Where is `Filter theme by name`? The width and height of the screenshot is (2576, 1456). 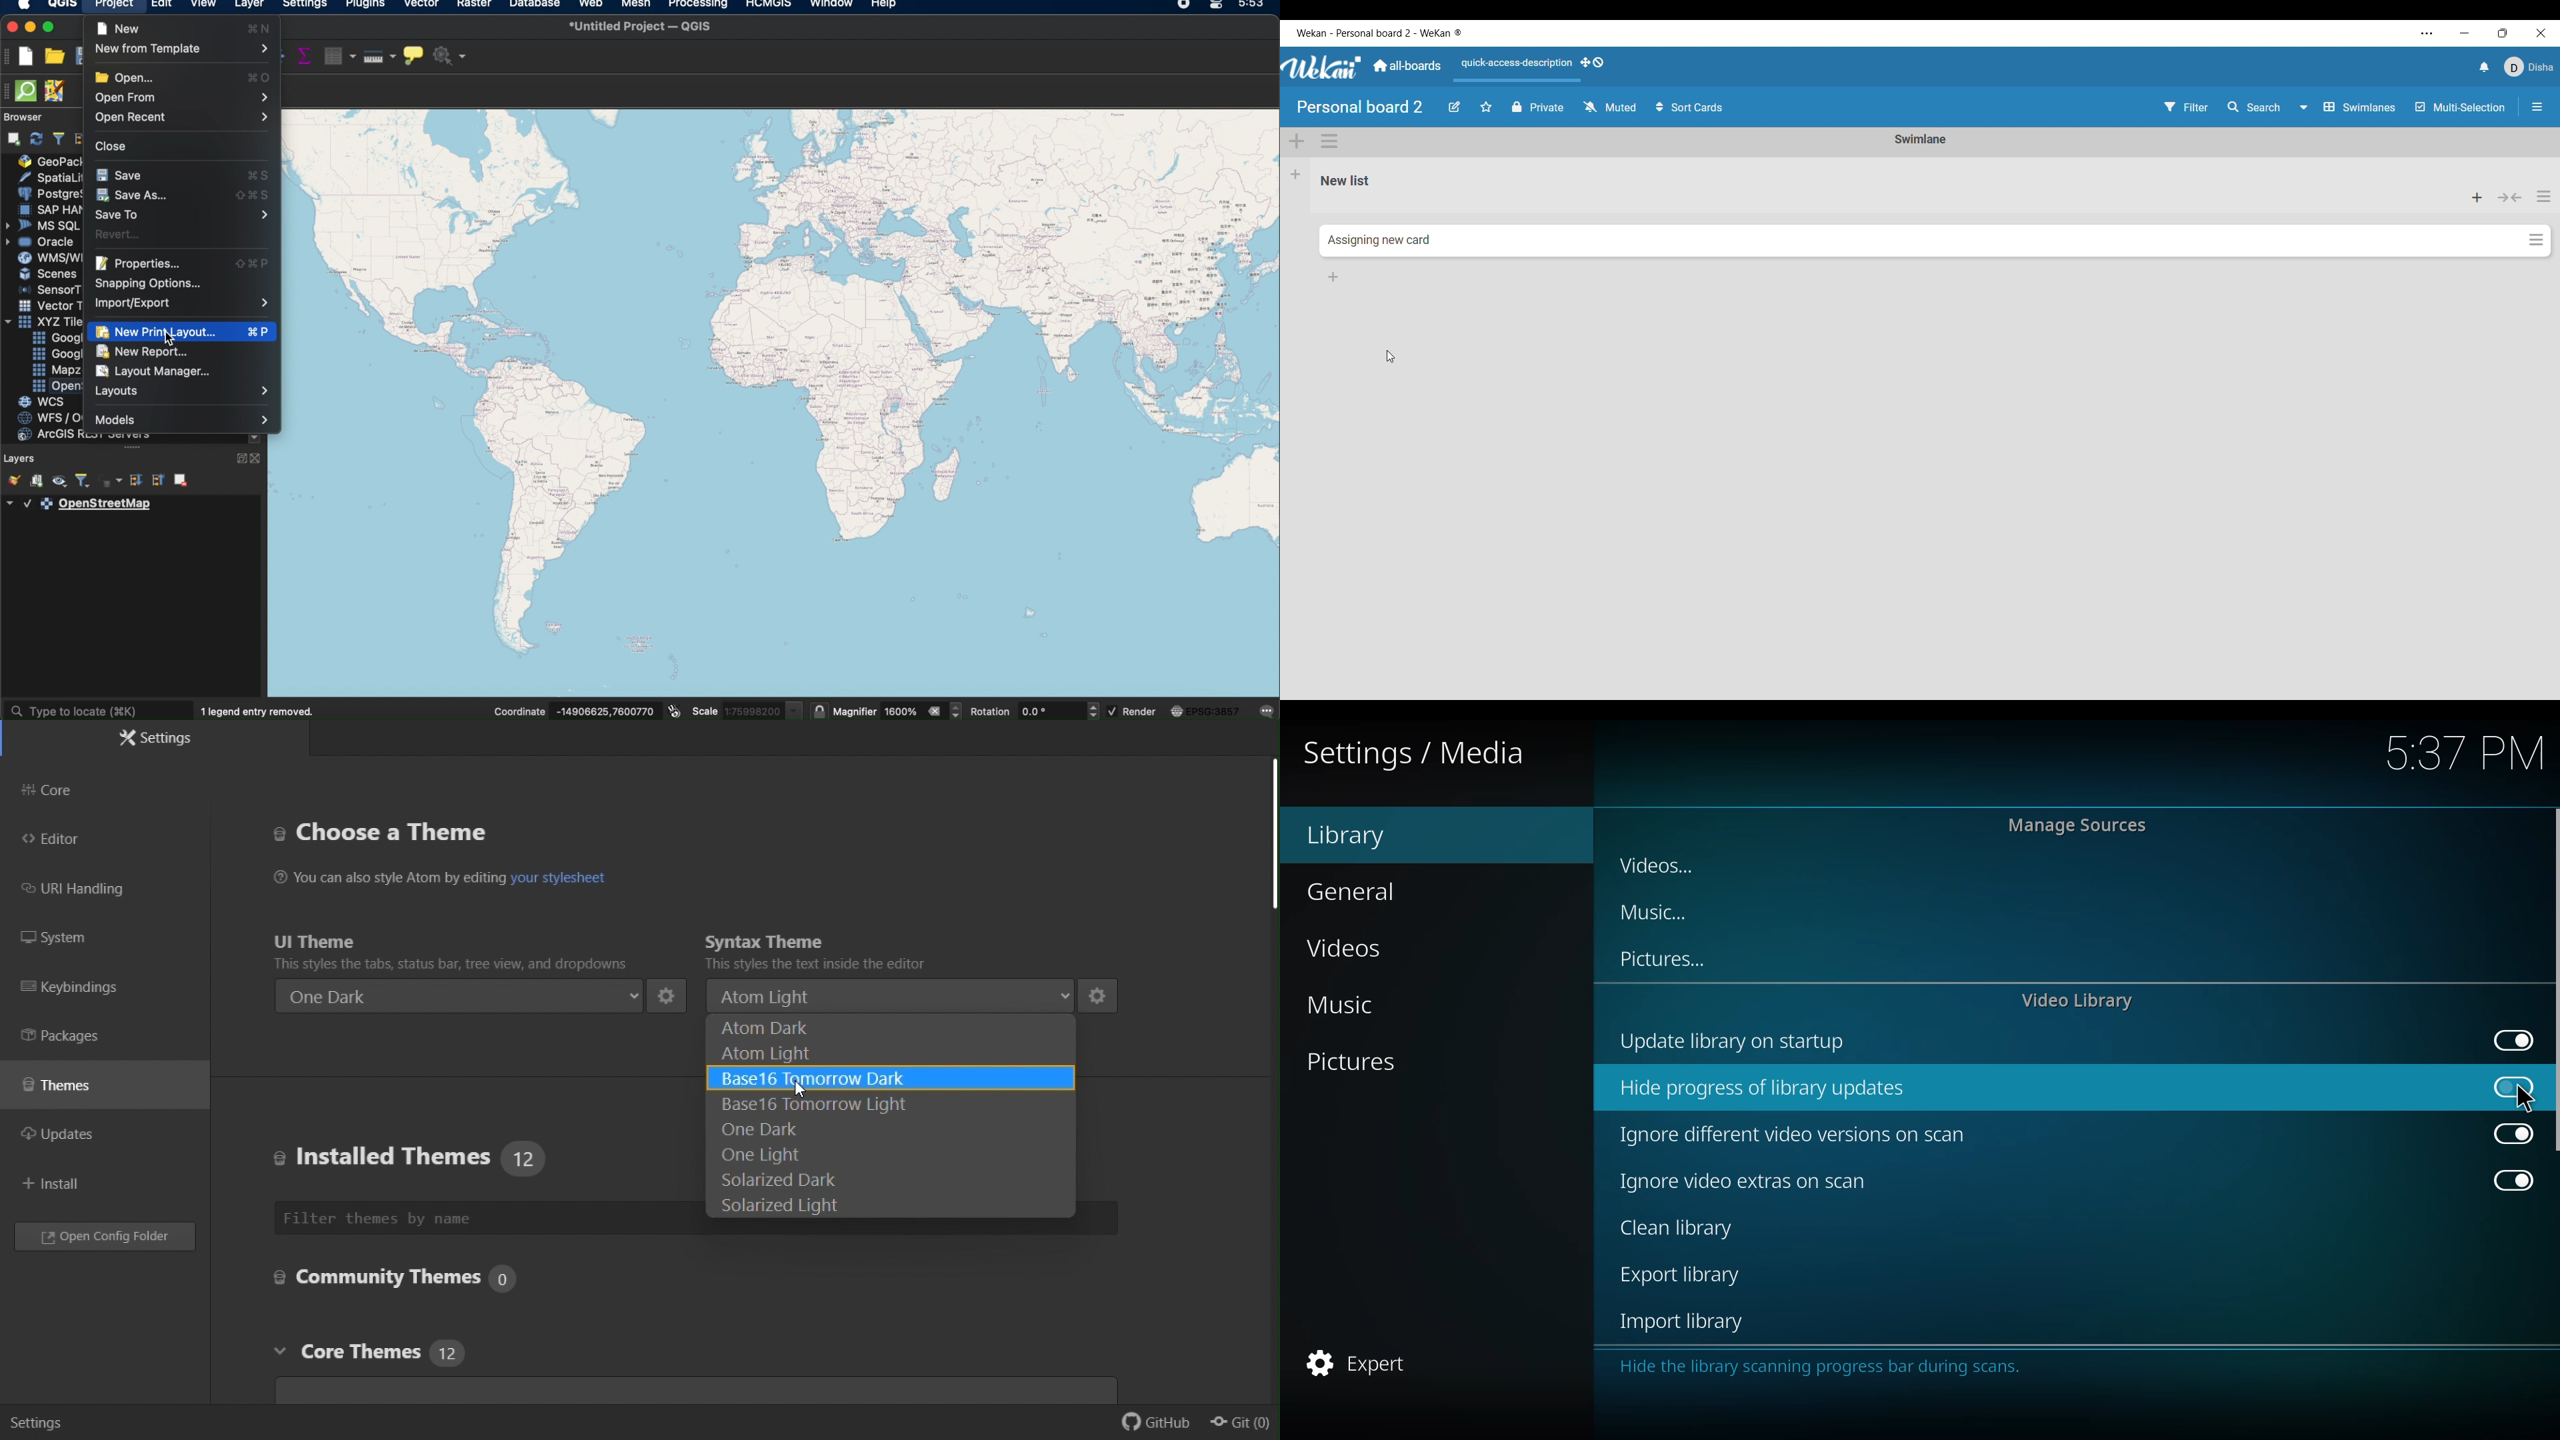 Filter theme by name is located at coordinates (483, 1219).